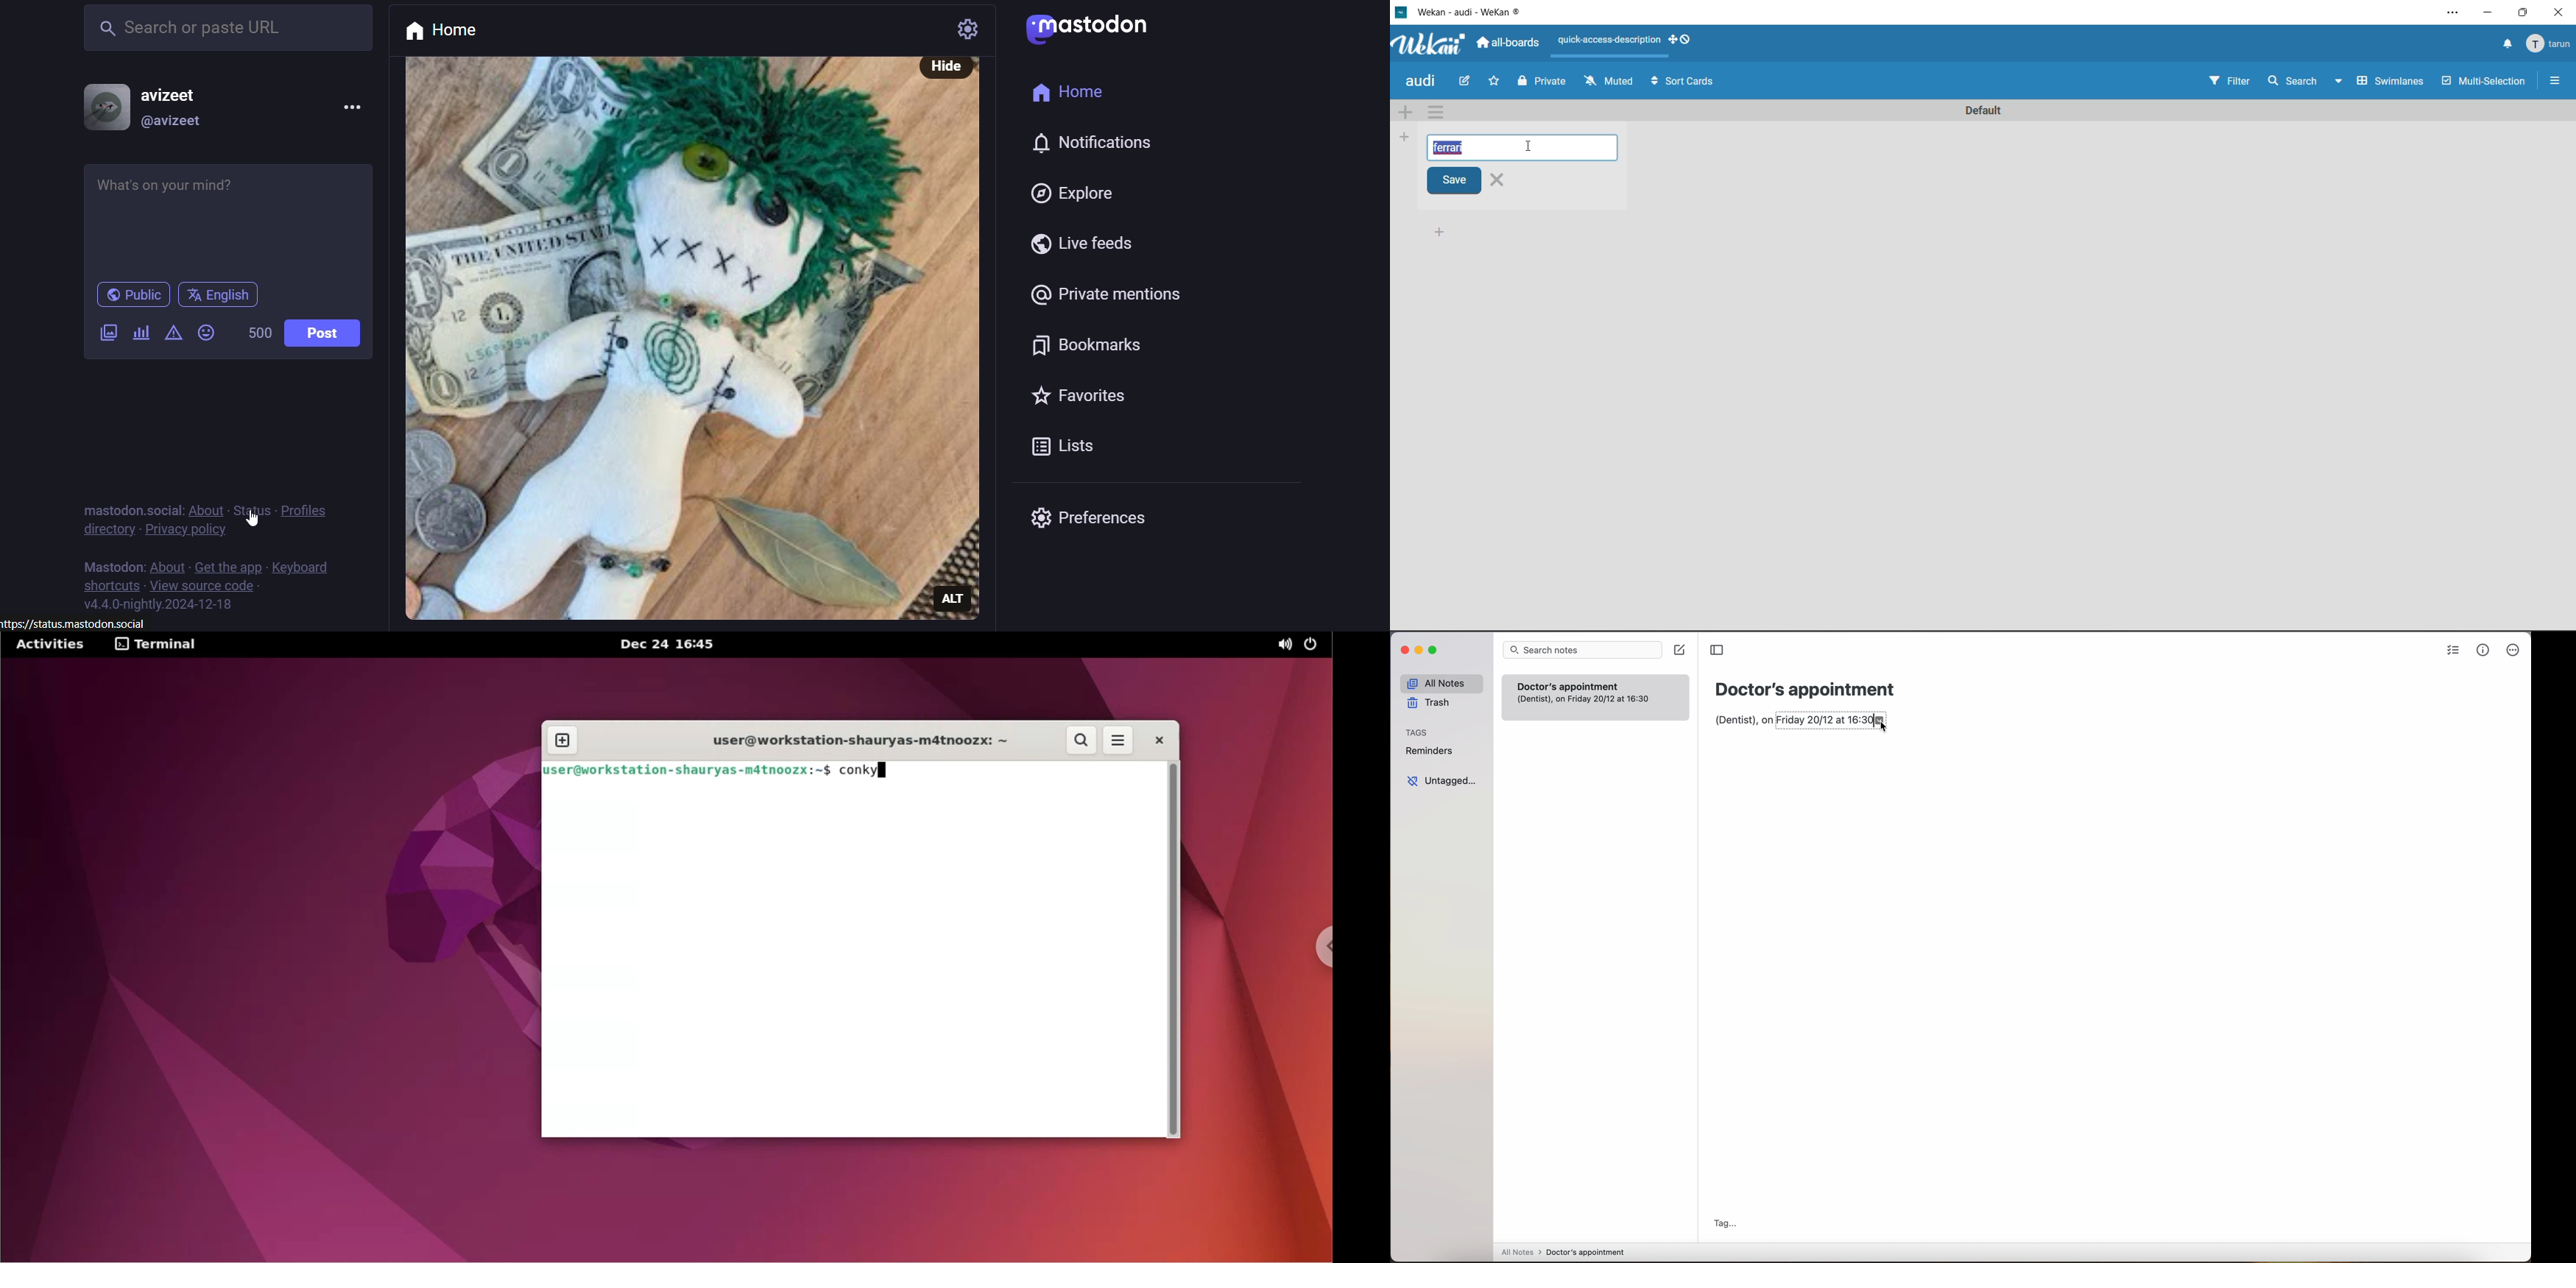 The width and height of the screenshot is (2576, 1288). What do you see at coordinates (194, 531) in the screenshot?
I see `privacy policy` at bounding box center [194, 531].